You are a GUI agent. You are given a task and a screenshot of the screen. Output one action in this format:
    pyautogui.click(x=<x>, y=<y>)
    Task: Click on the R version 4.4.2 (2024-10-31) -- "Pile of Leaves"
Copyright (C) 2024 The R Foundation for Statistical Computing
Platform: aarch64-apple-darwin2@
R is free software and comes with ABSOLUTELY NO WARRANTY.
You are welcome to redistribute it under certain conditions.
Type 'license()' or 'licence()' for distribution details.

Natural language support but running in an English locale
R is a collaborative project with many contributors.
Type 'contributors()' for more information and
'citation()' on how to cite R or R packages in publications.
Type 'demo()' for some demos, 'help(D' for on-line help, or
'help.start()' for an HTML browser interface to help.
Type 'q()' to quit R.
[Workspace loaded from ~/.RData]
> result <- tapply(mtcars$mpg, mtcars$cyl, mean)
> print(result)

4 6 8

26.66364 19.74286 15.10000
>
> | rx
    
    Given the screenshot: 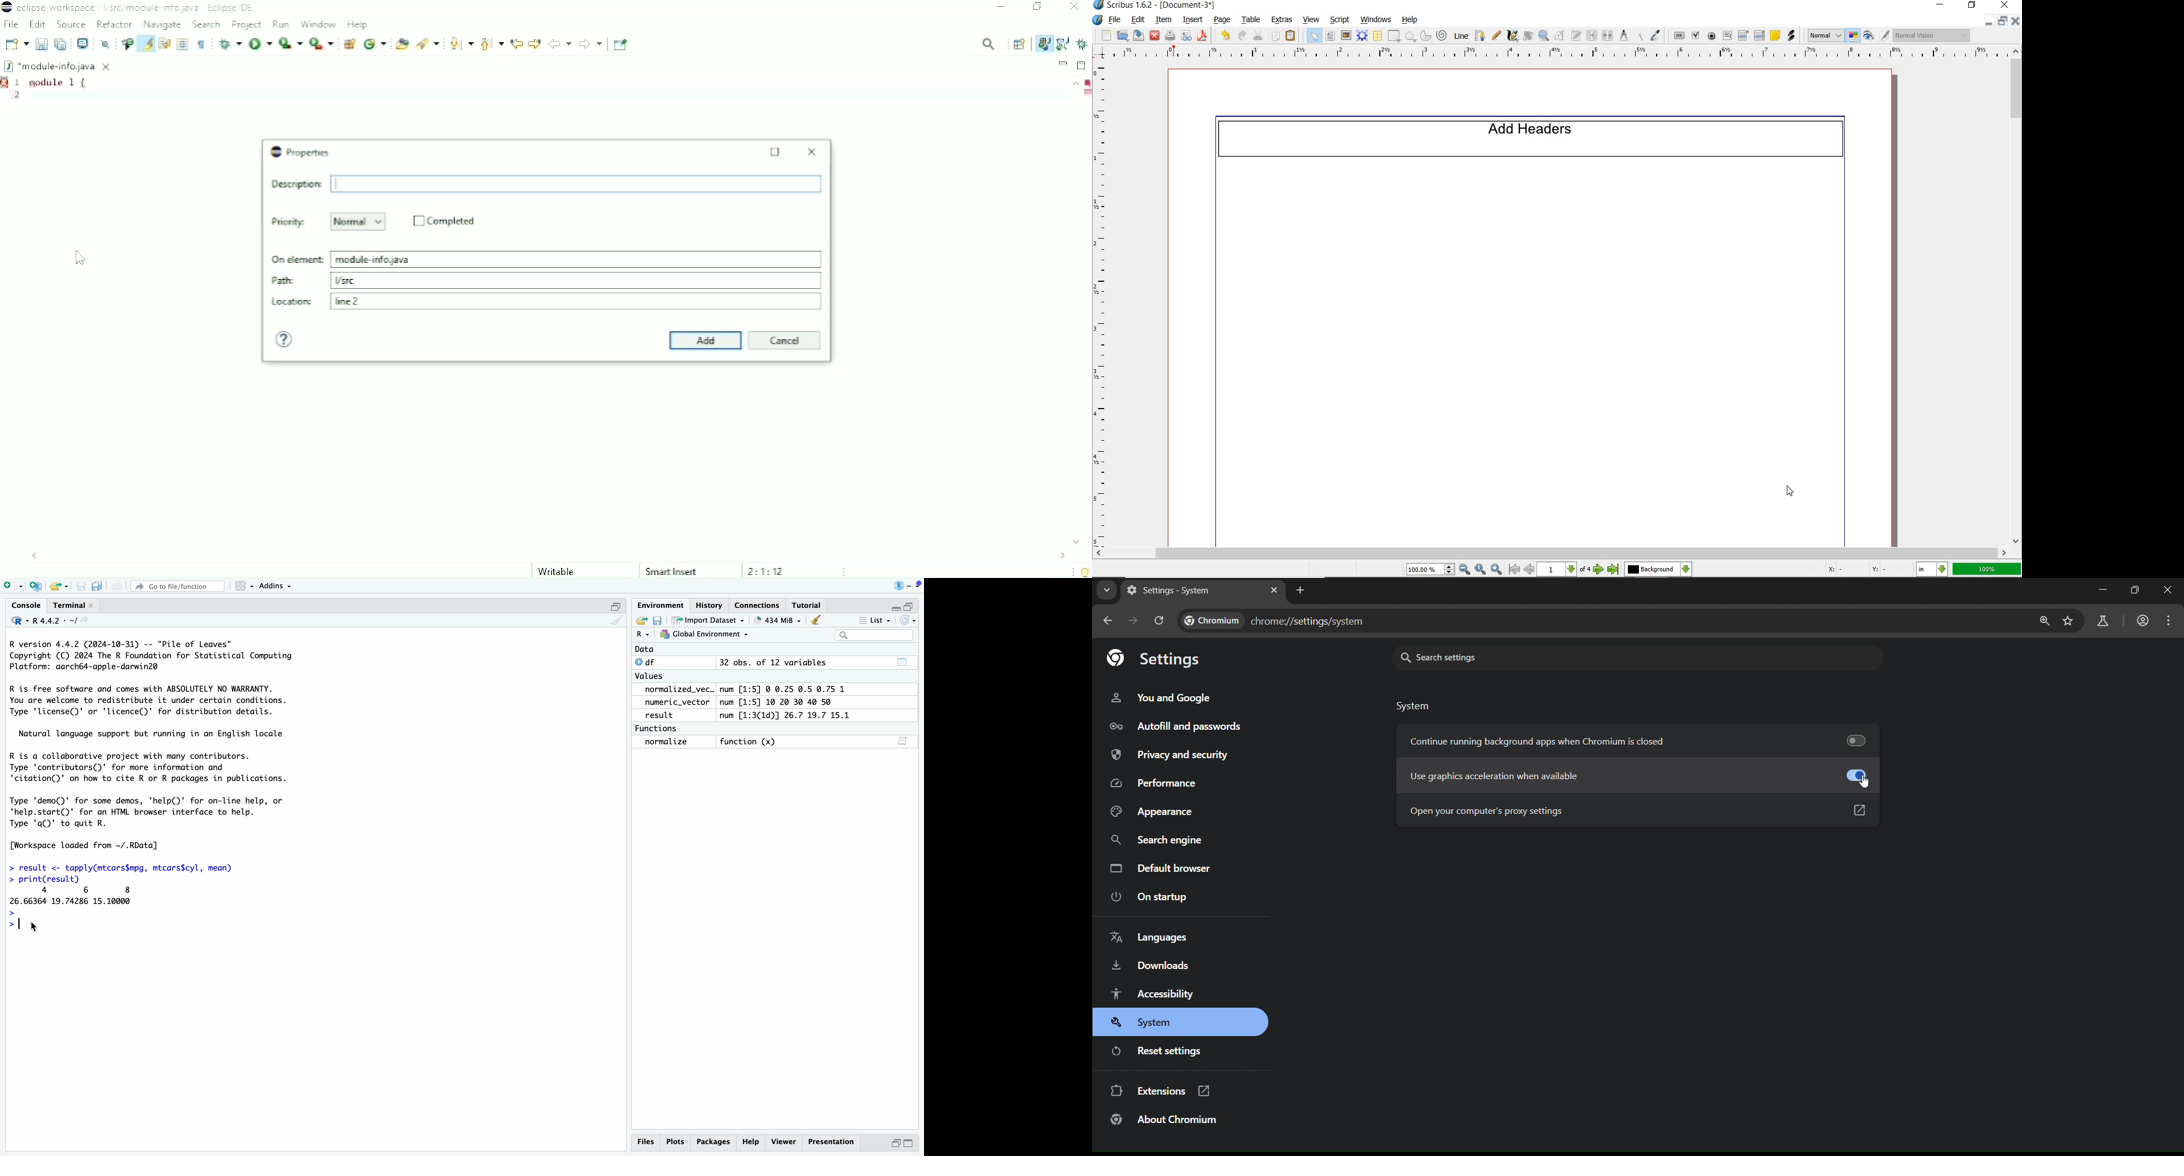 What is the action you would take?
    pyautogui.click(x=316, y=890)
    